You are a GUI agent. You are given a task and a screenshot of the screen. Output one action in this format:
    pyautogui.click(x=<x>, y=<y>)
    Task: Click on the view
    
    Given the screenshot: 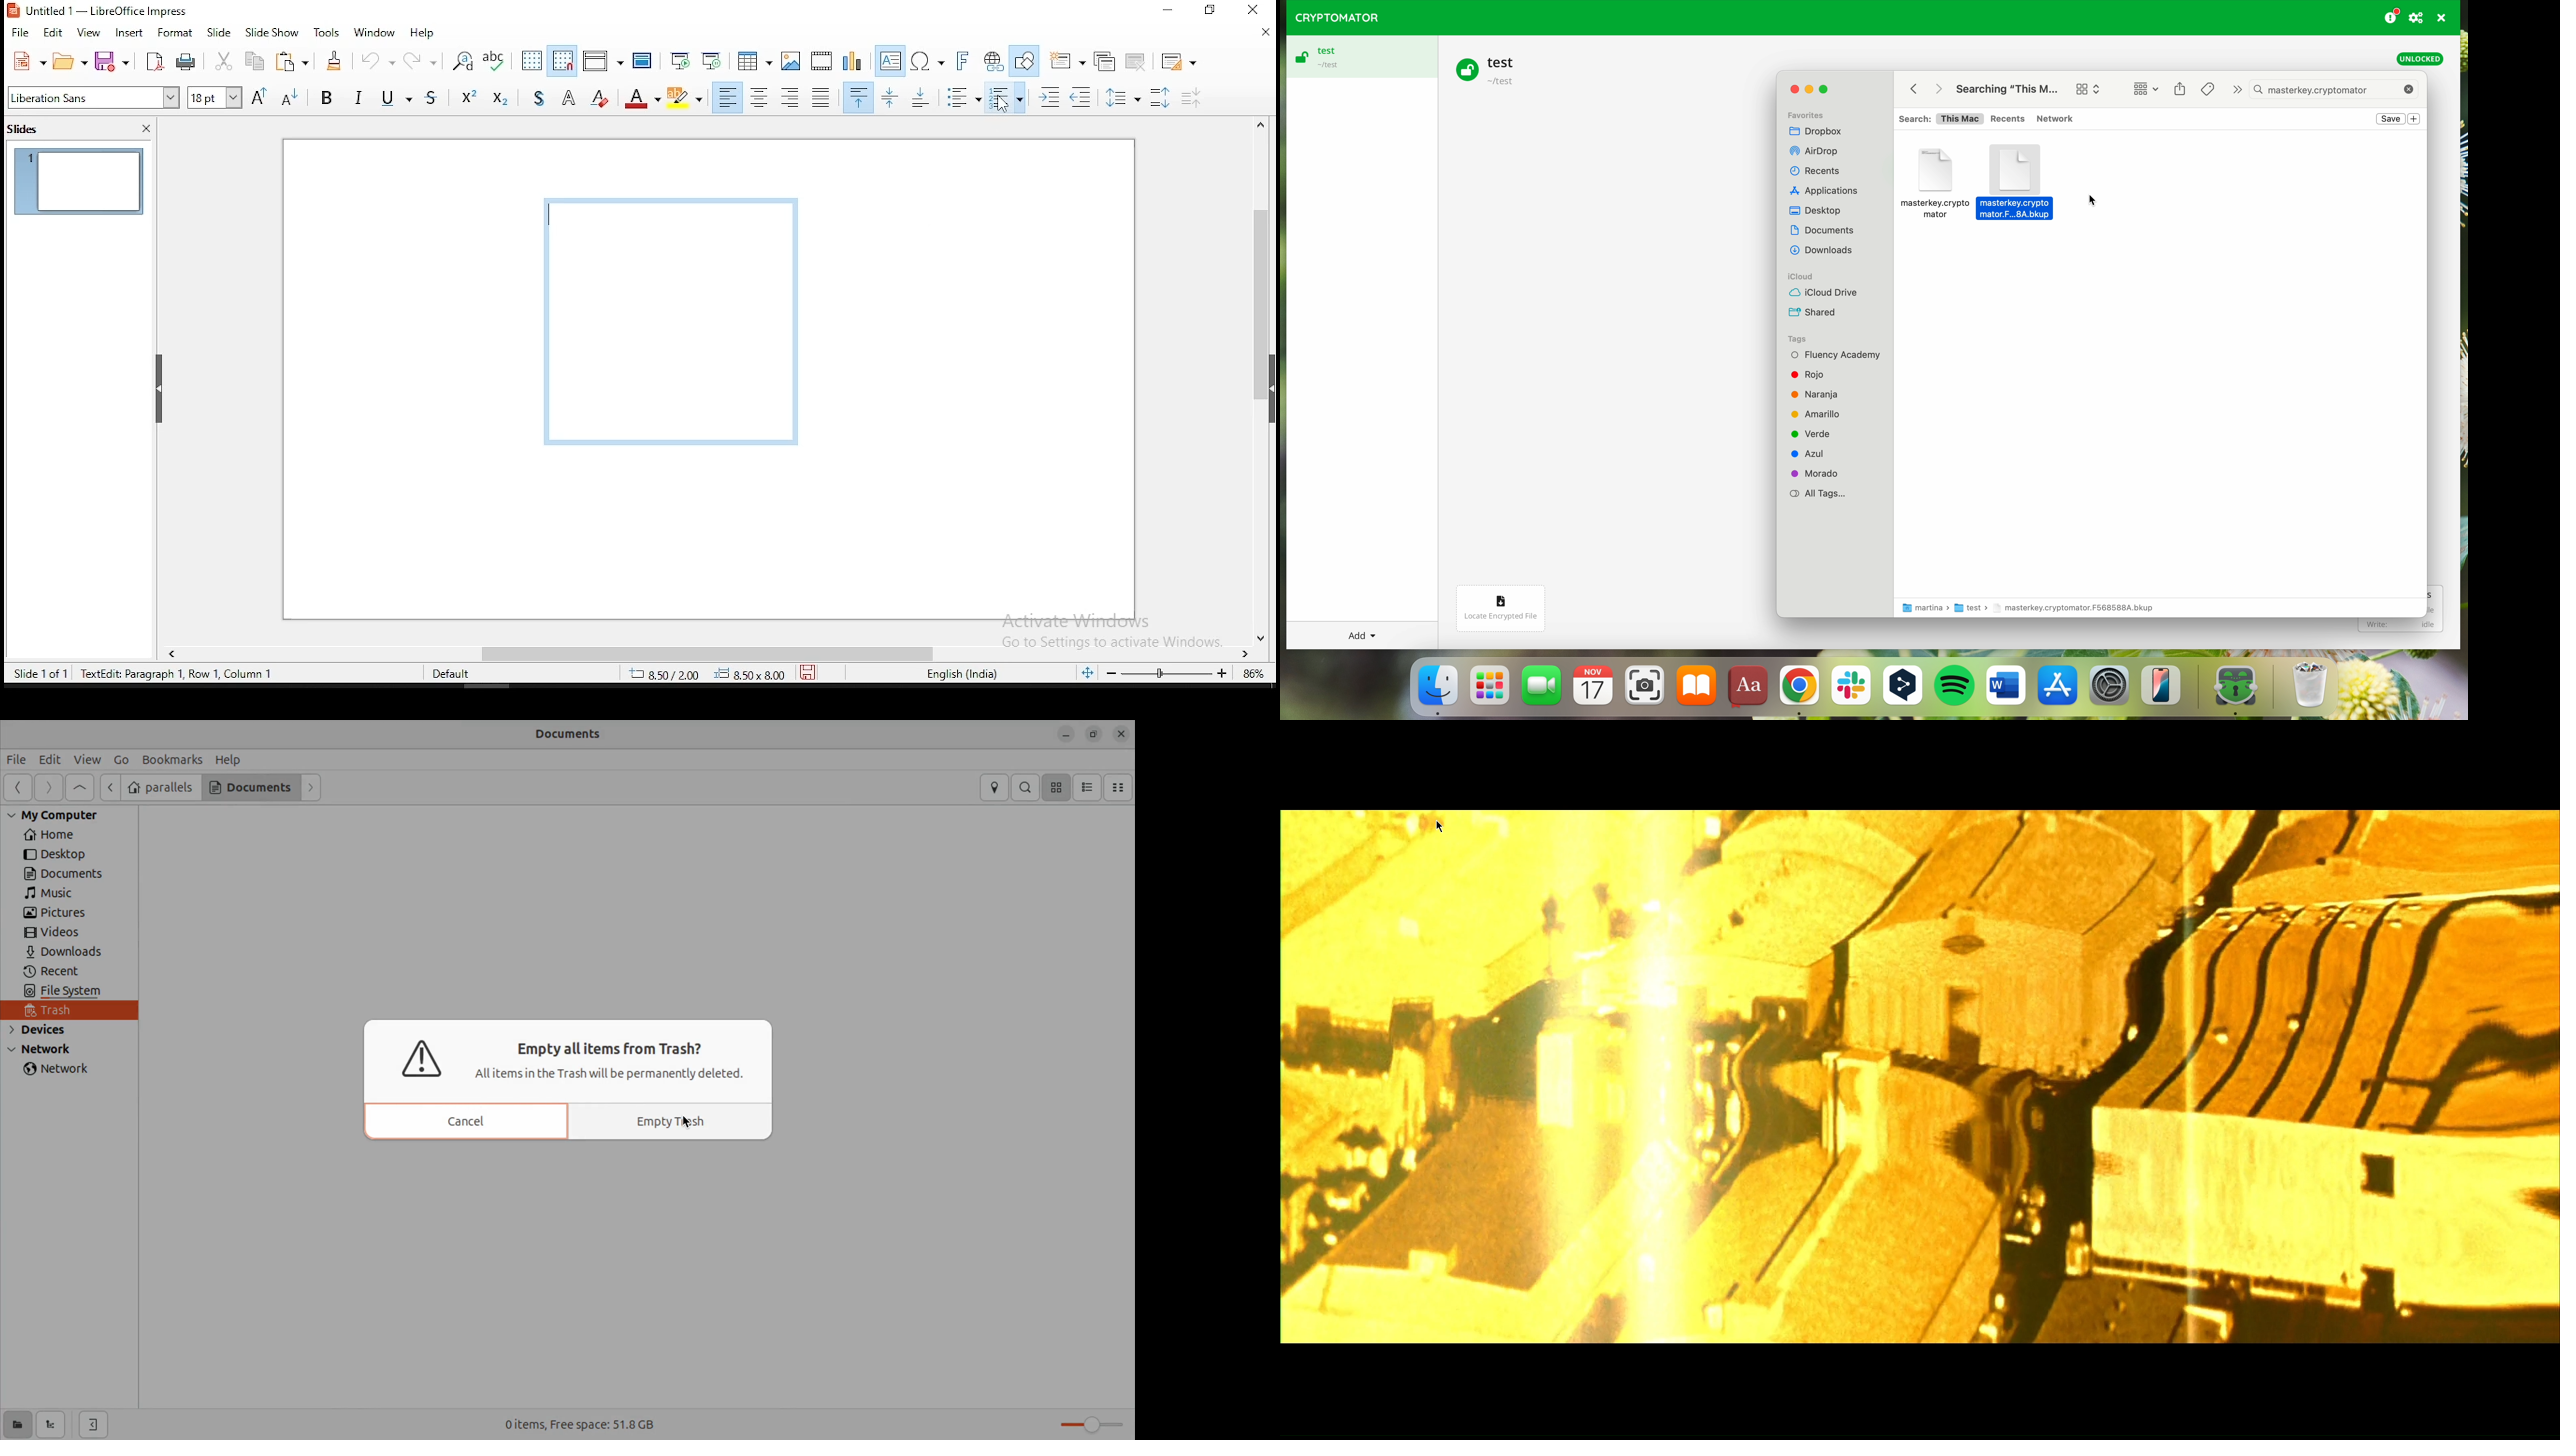 What is the action you would take?
    pyautogui.click(x=88, y=33)
    